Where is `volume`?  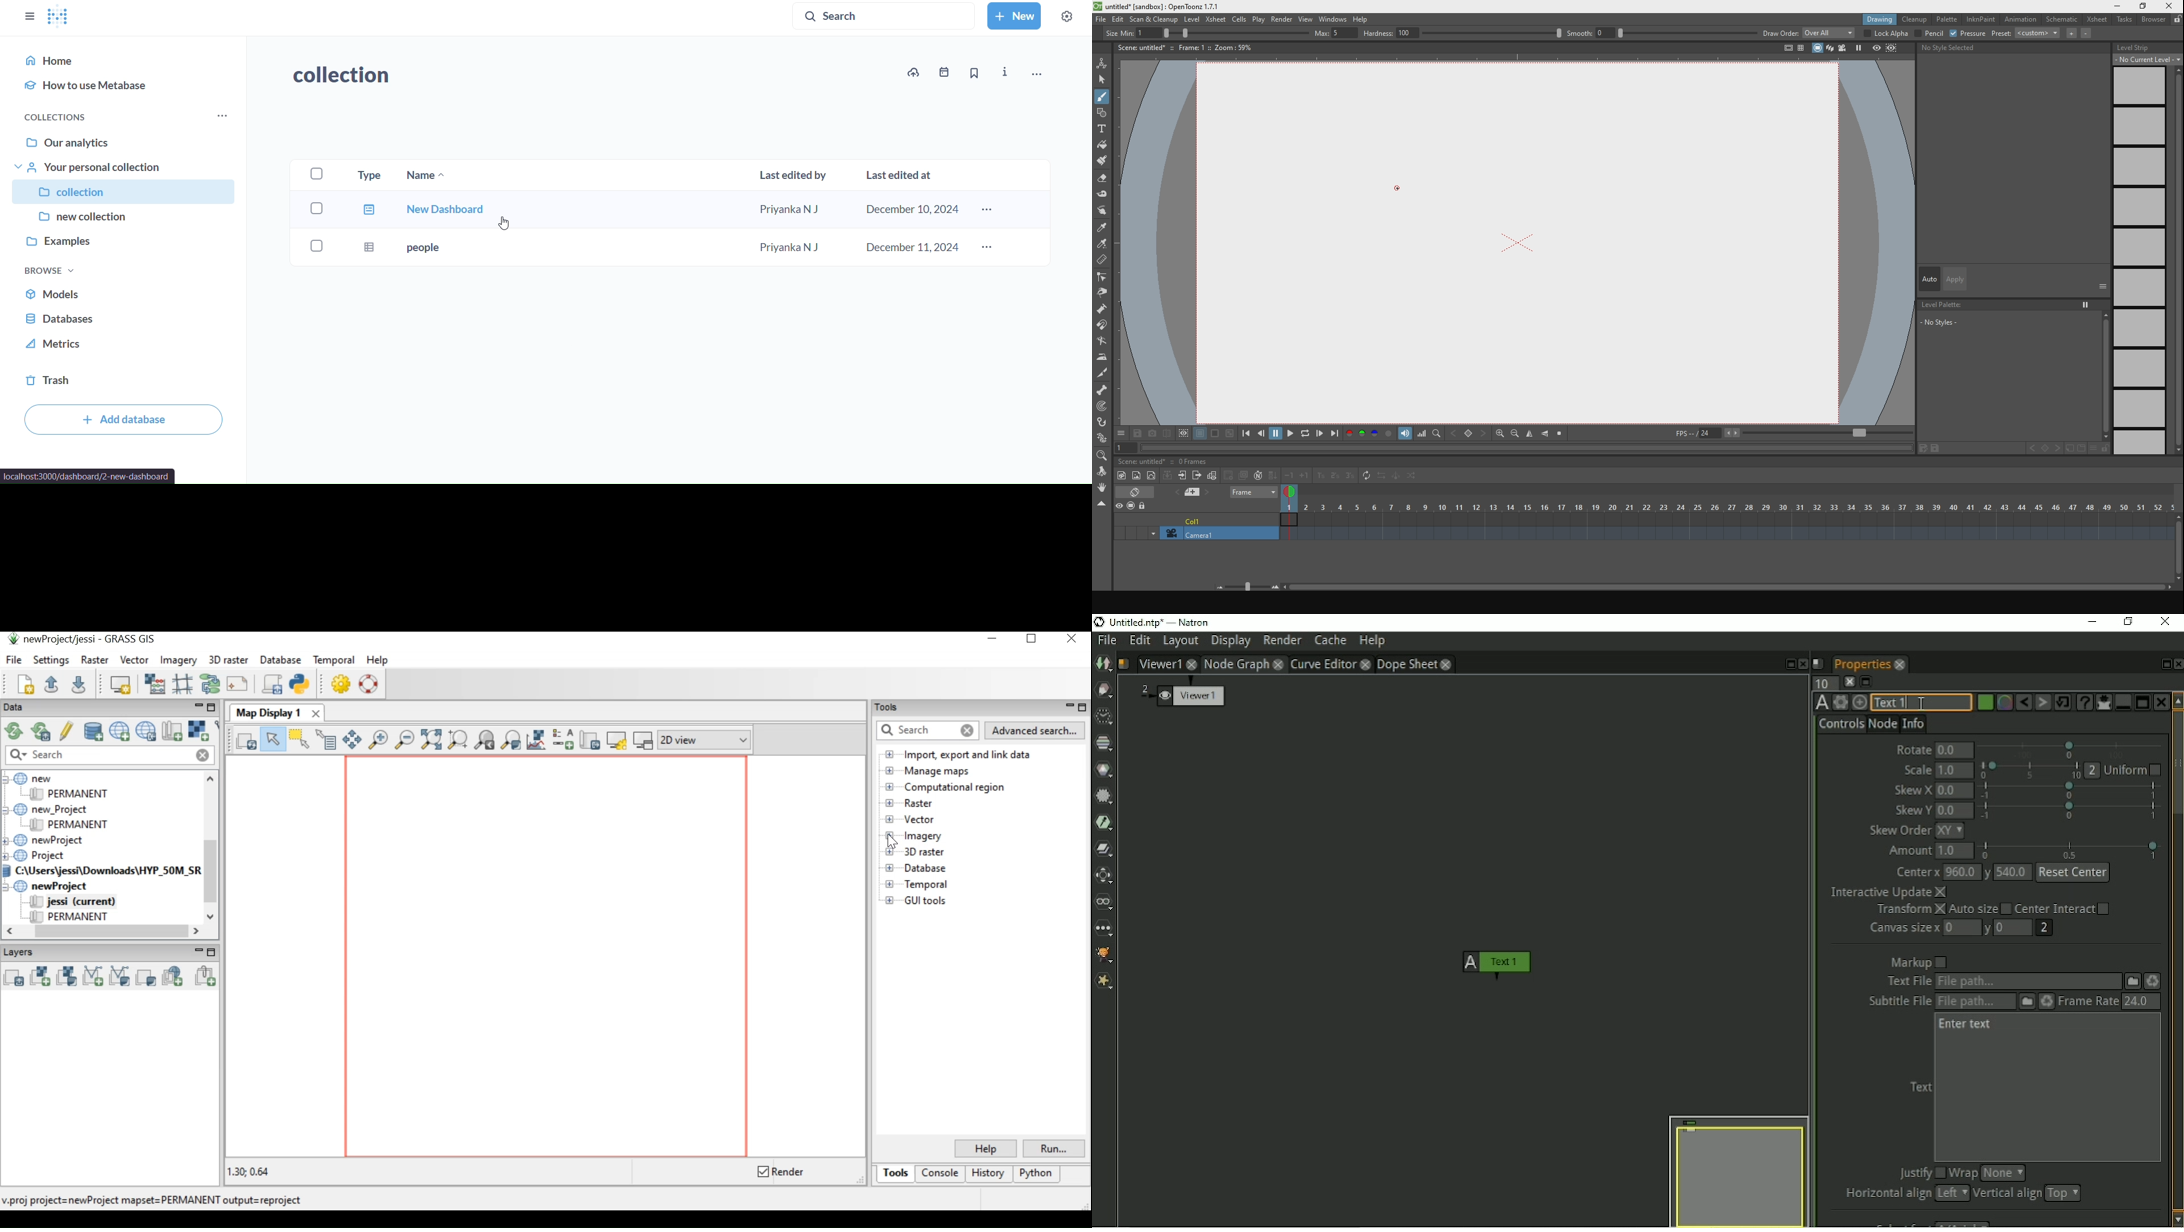 volume is located at coordinates (1422, 433).